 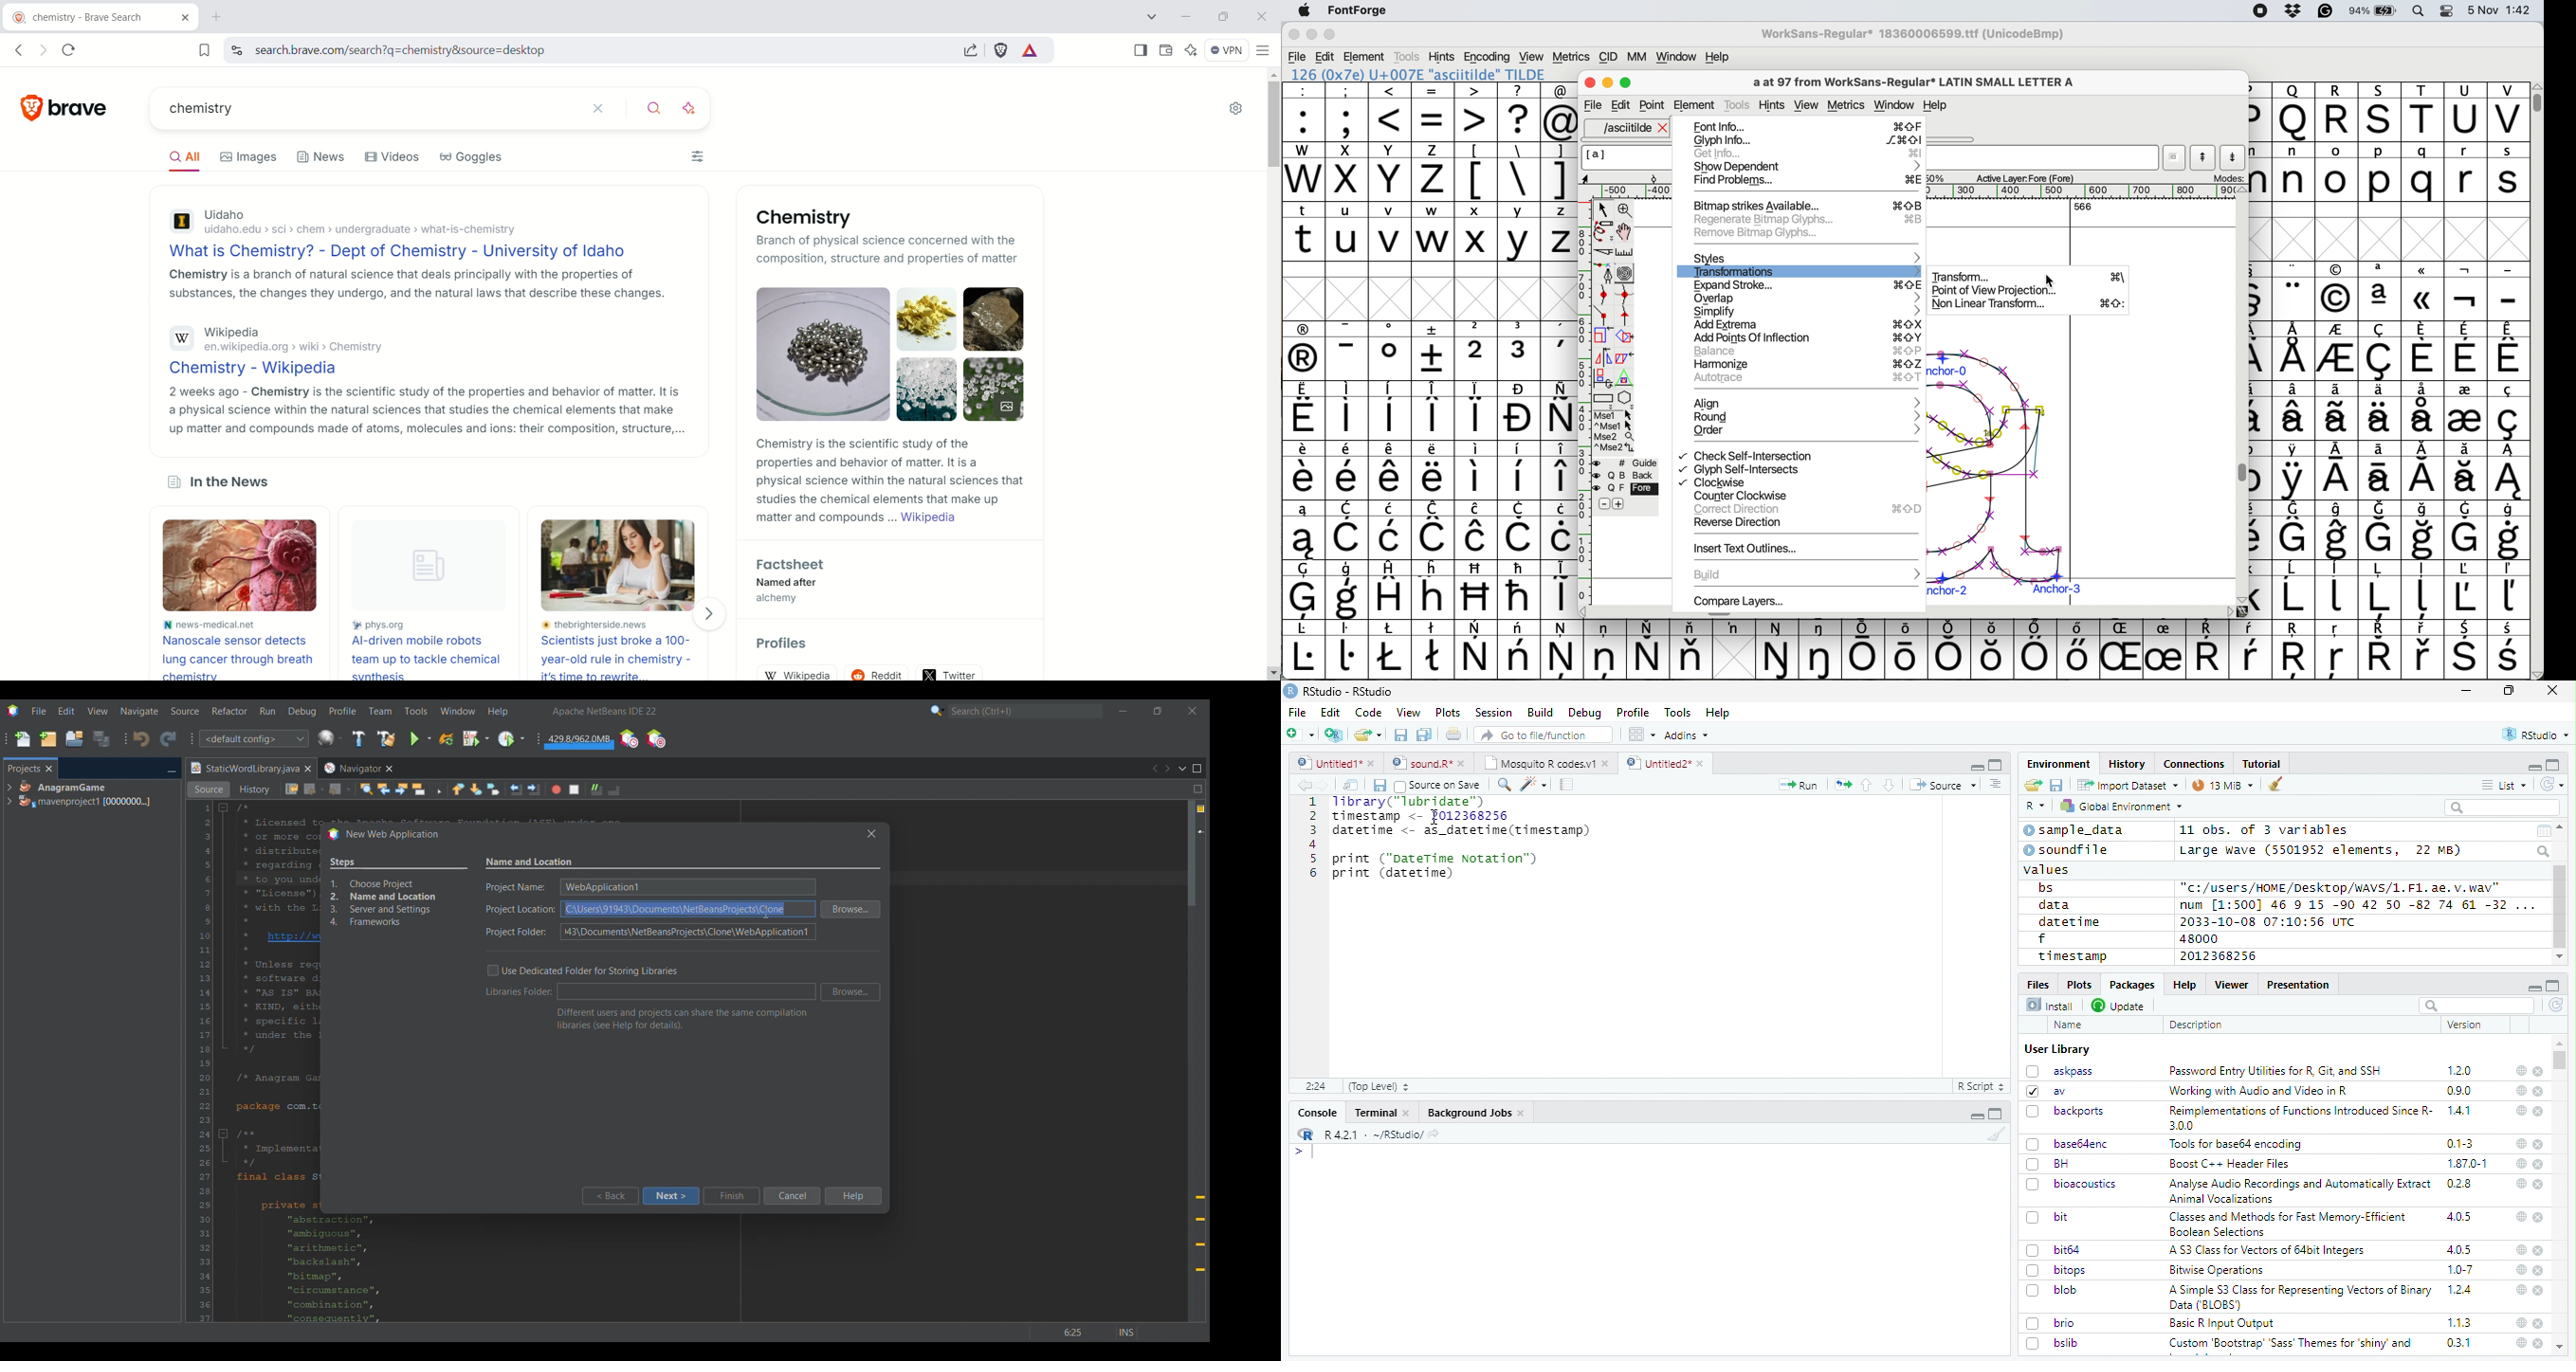 I want to click on Basic R Input Output, so click(x=2224, y=1323).